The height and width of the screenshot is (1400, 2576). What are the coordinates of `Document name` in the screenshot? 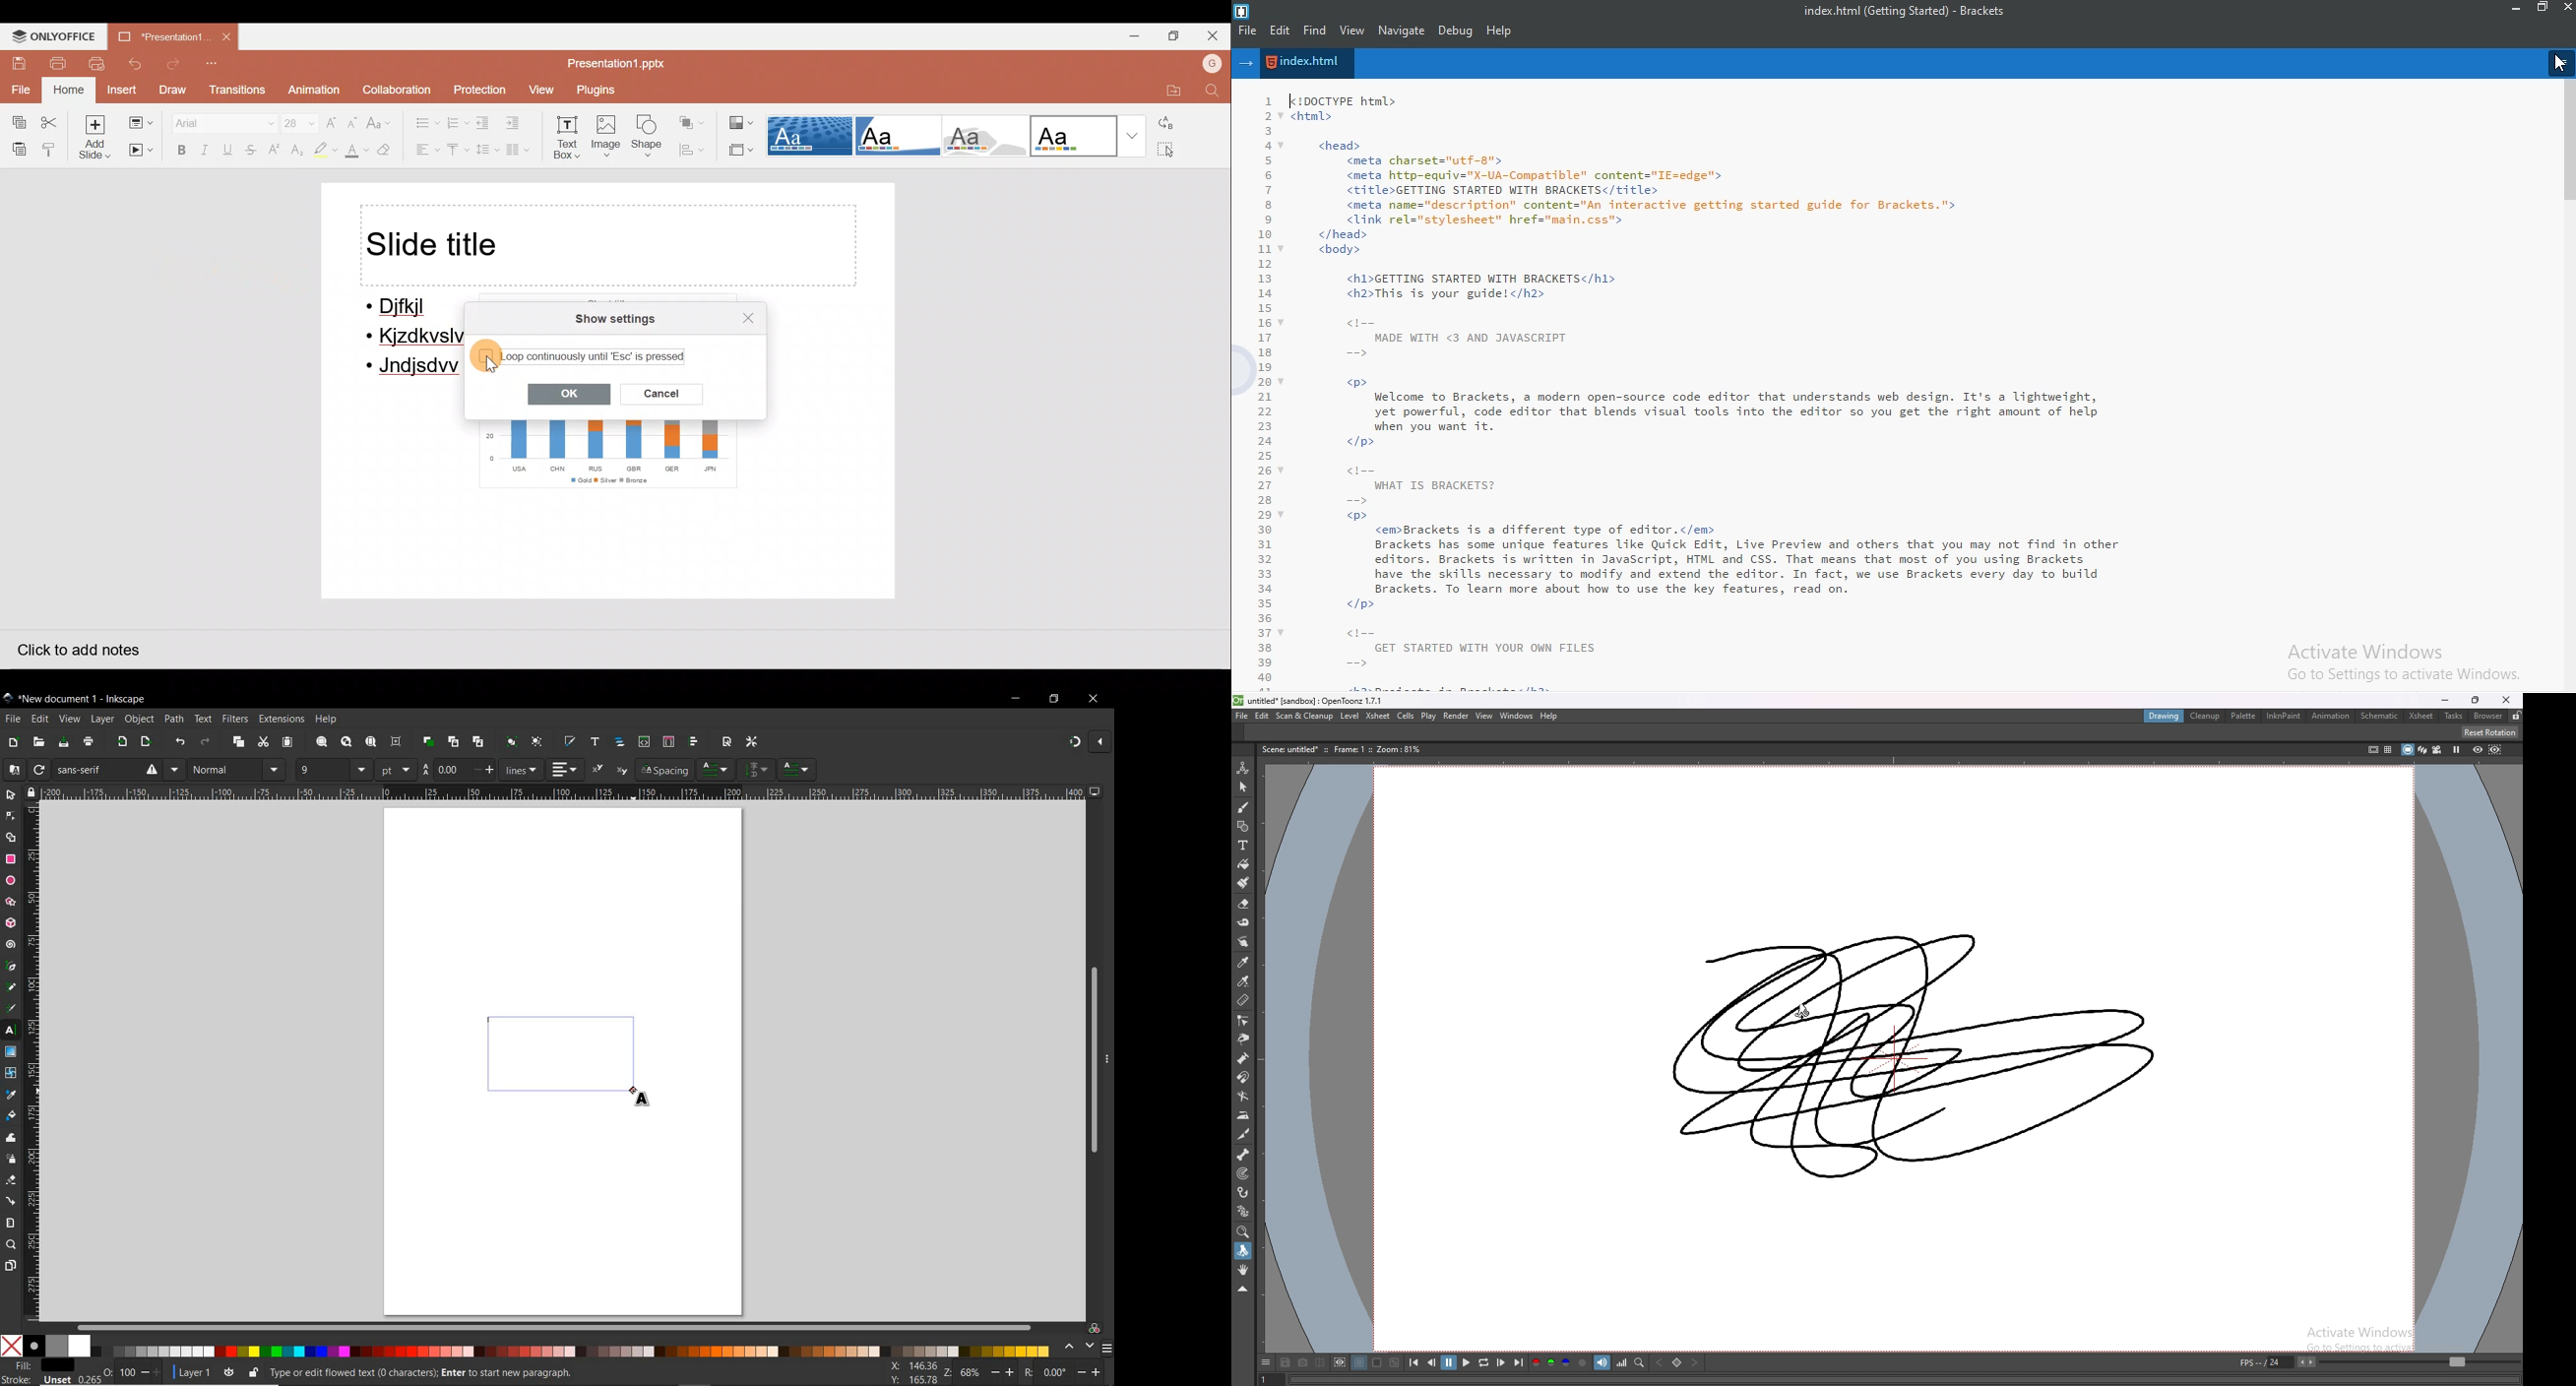 It's located at (615, 63).